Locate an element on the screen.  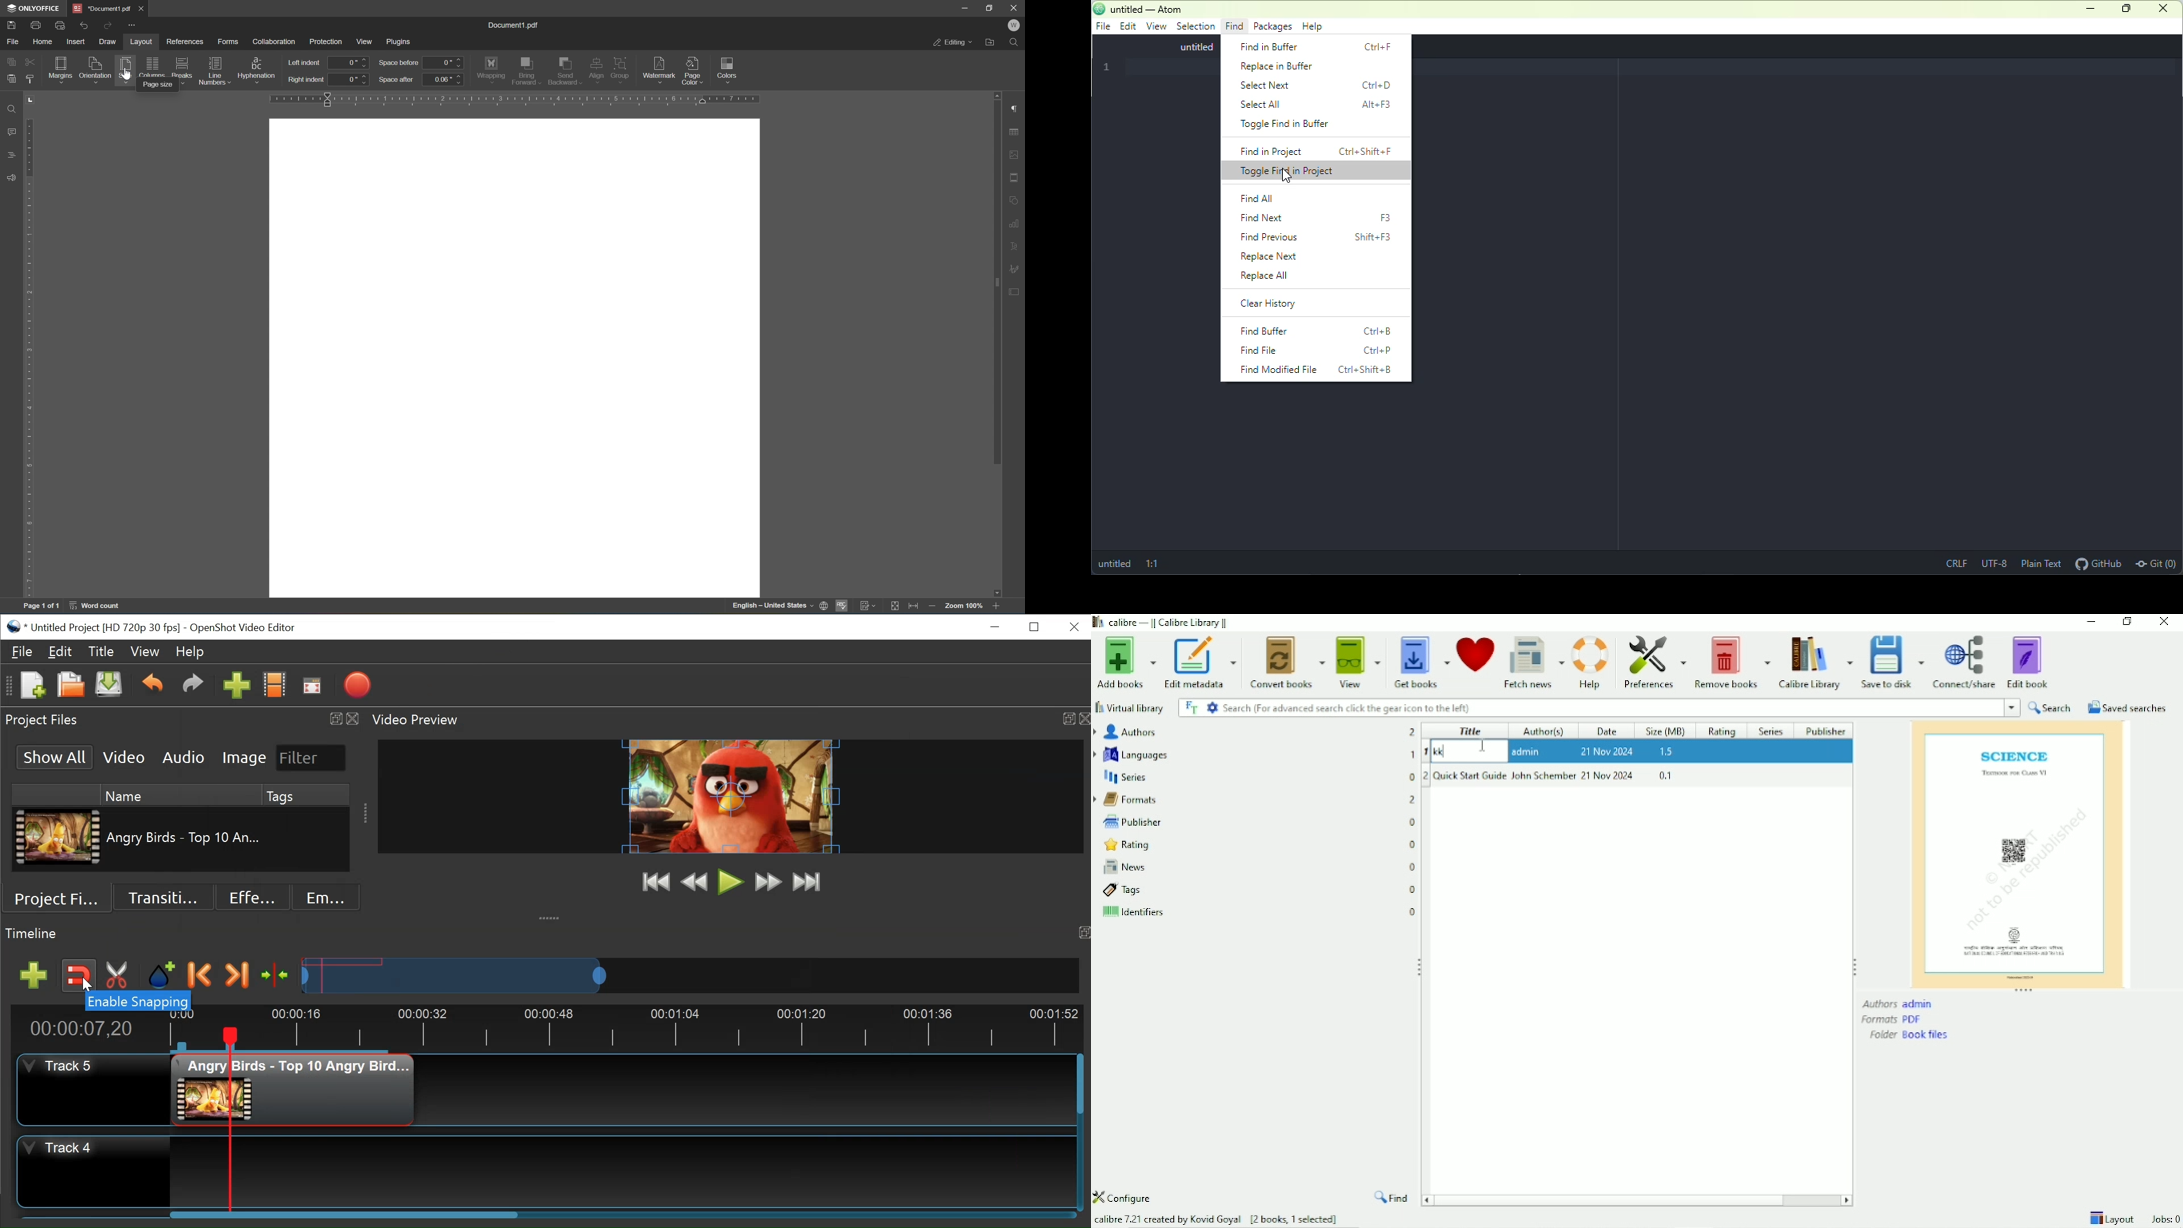
ONLYOFFICE is located at coordinates (32, 8).